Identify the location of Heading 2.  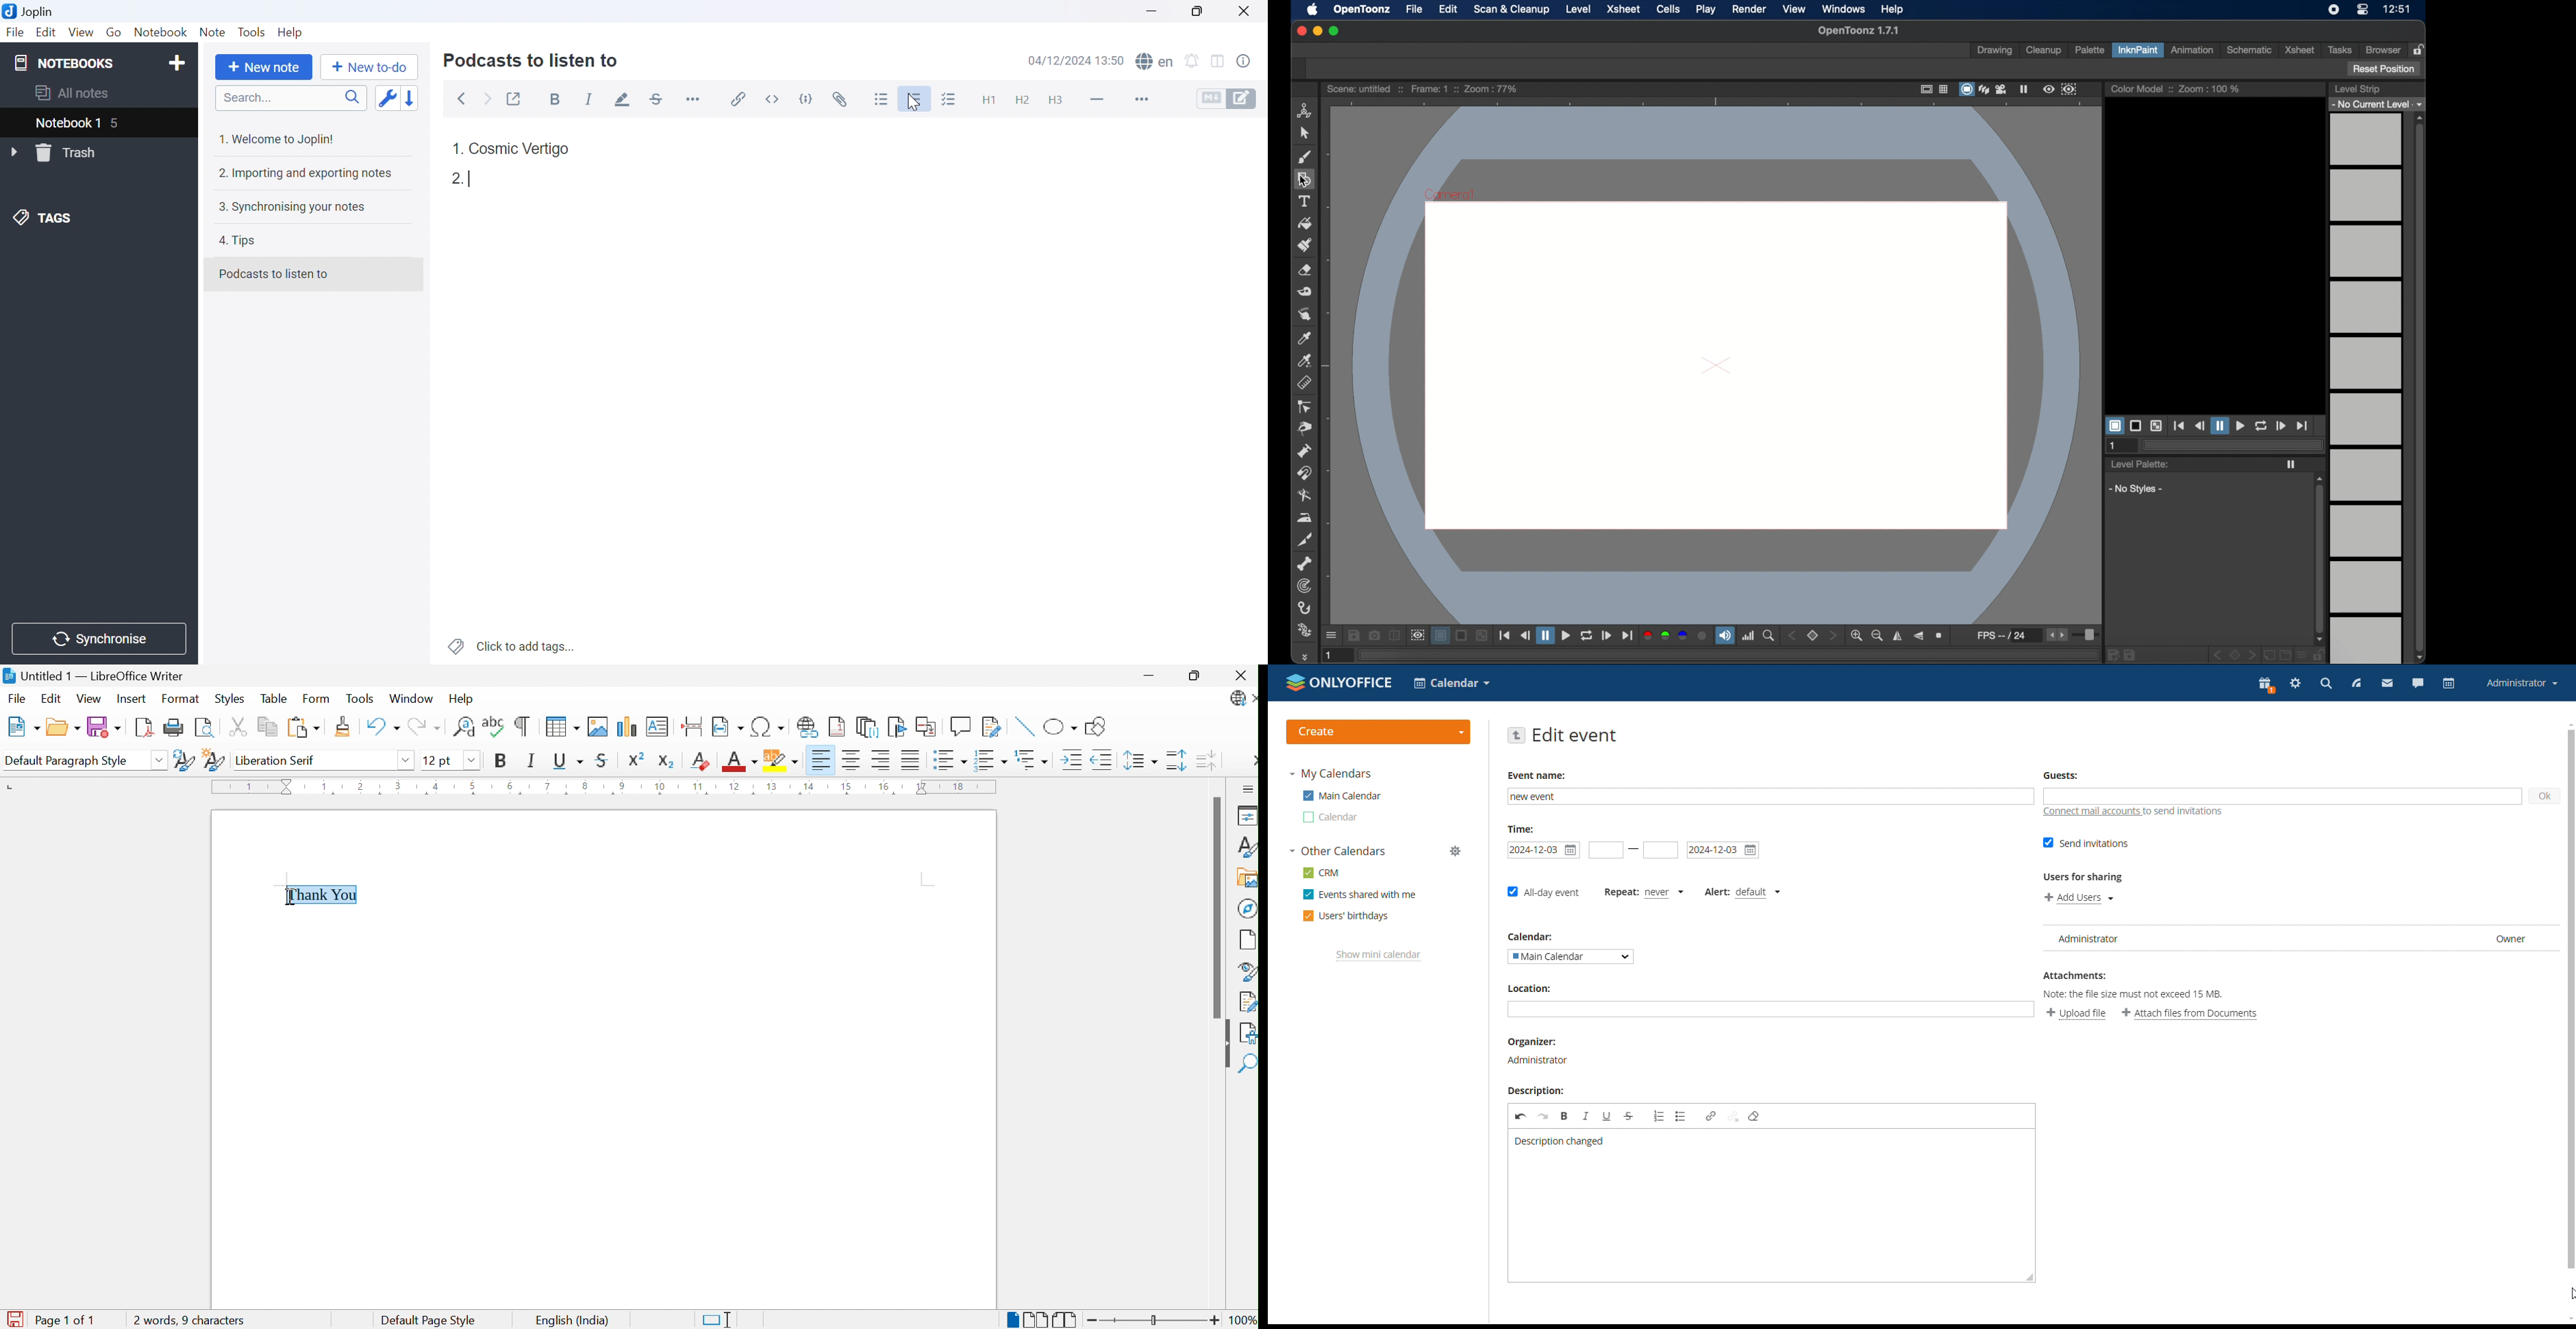
(1022, 98).